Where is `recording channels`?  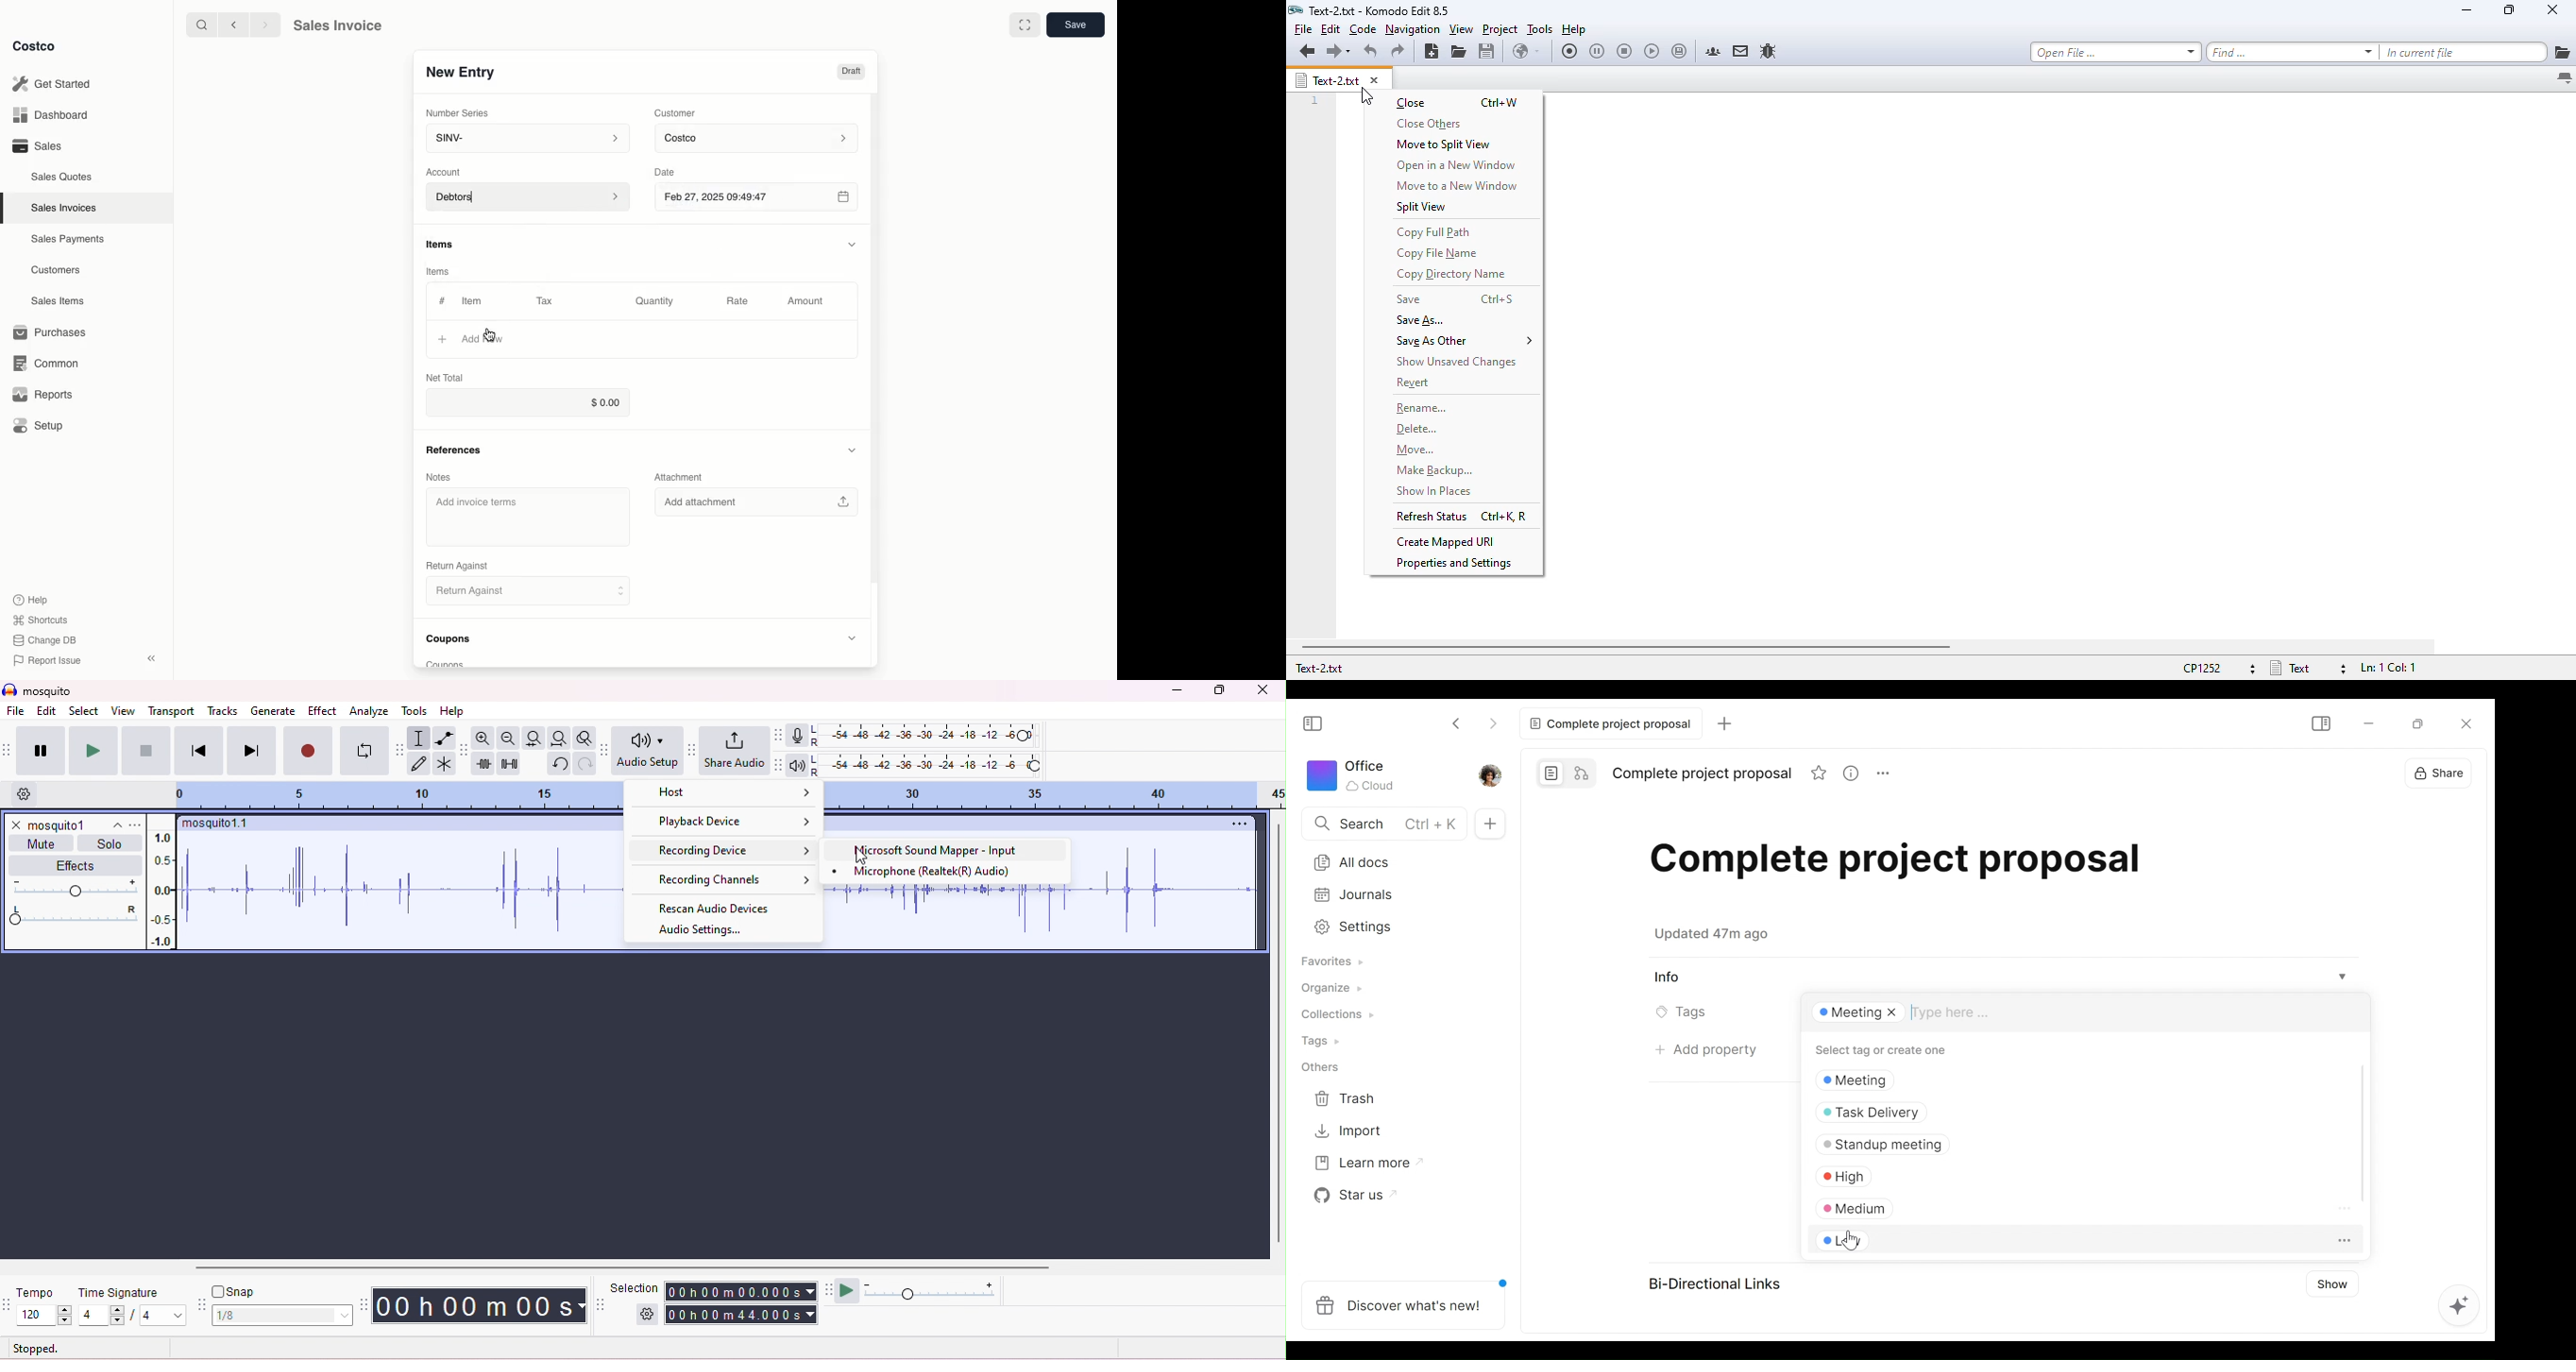 recording channels is located at coordinates (722, 879).